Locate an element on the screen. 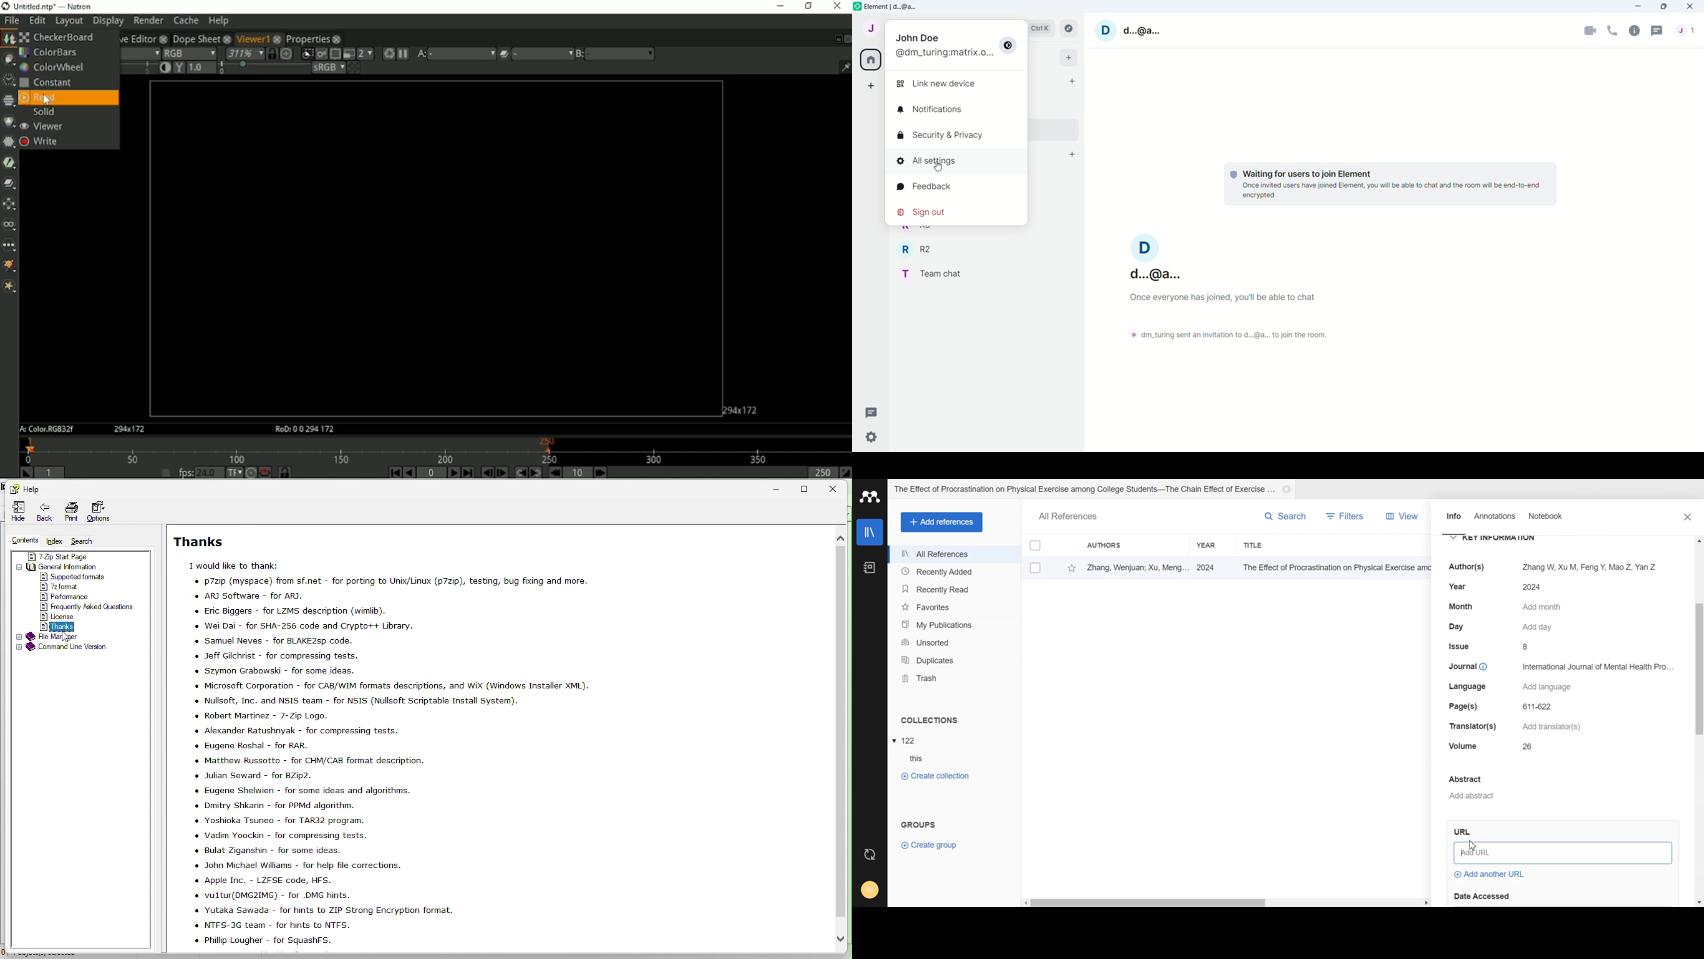 This screenshot has height=980, width=1708. All References is located at coordinates (954, 554).